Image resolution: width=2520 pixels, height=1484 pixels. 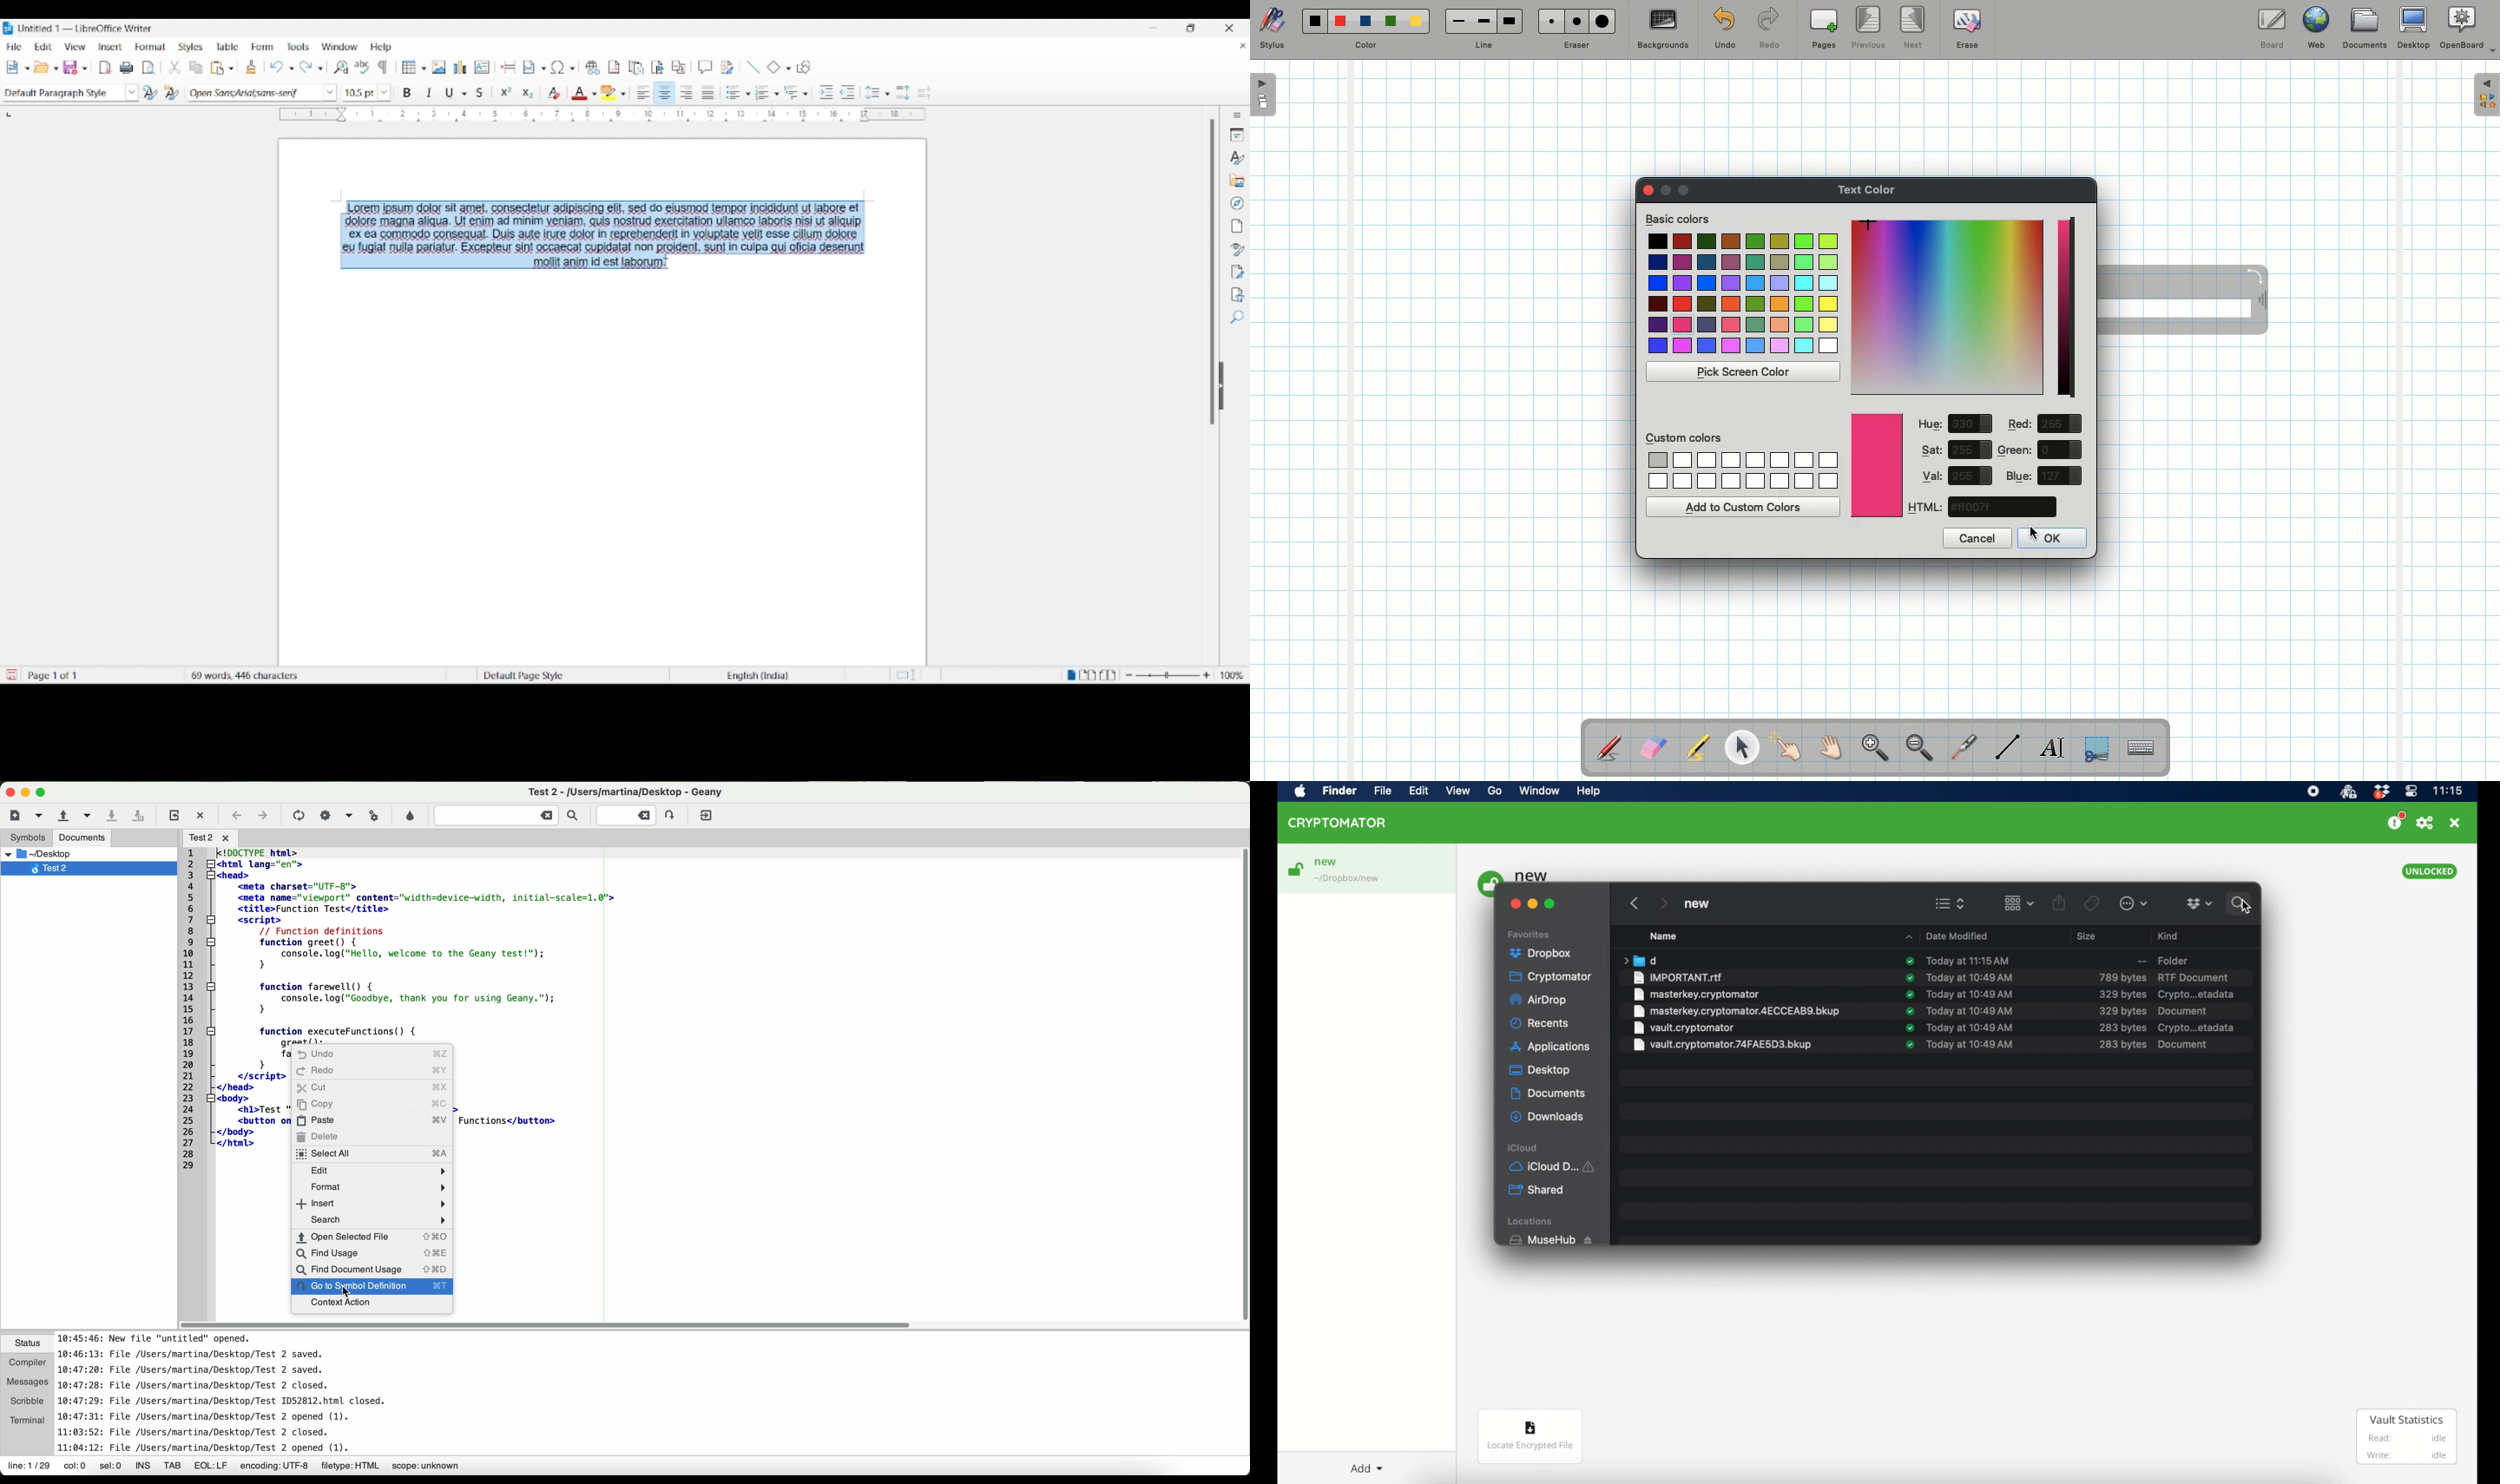 I want to click on Find and replace, so click(x=340, y=67).